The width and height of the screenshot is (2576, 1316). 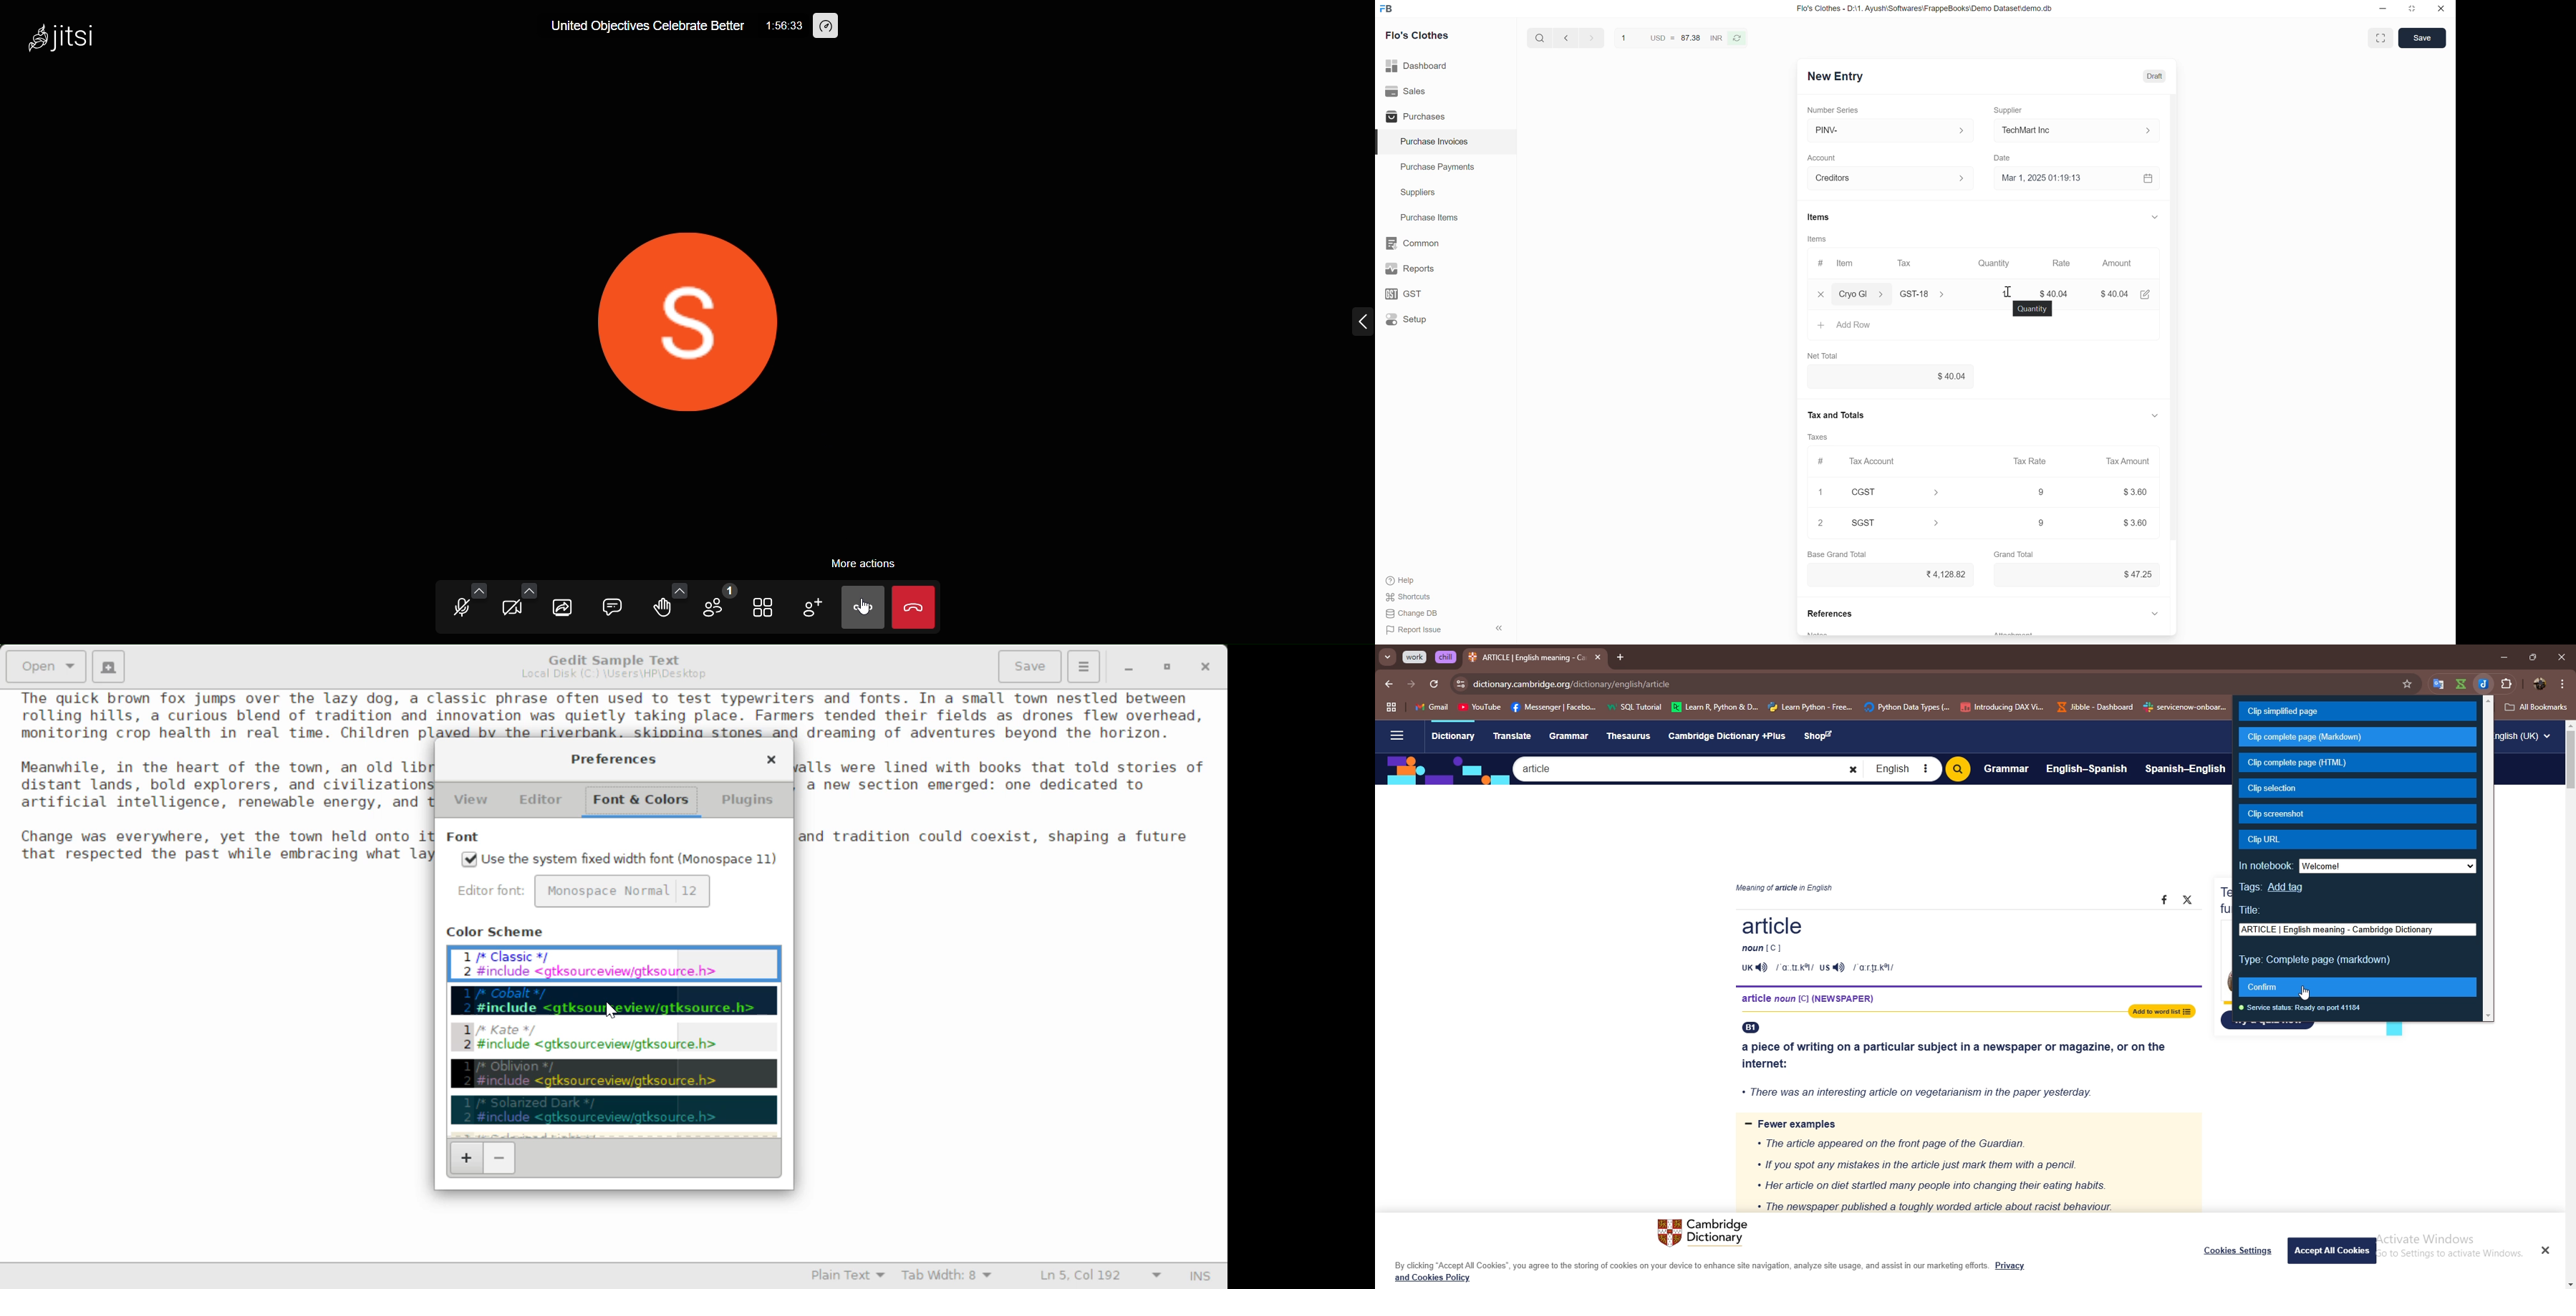 What do you see at coordinates (1729, 736) in the screenshot?
I see `Cambridge Dictionary +Plus` at bounding box center [1729, 736].